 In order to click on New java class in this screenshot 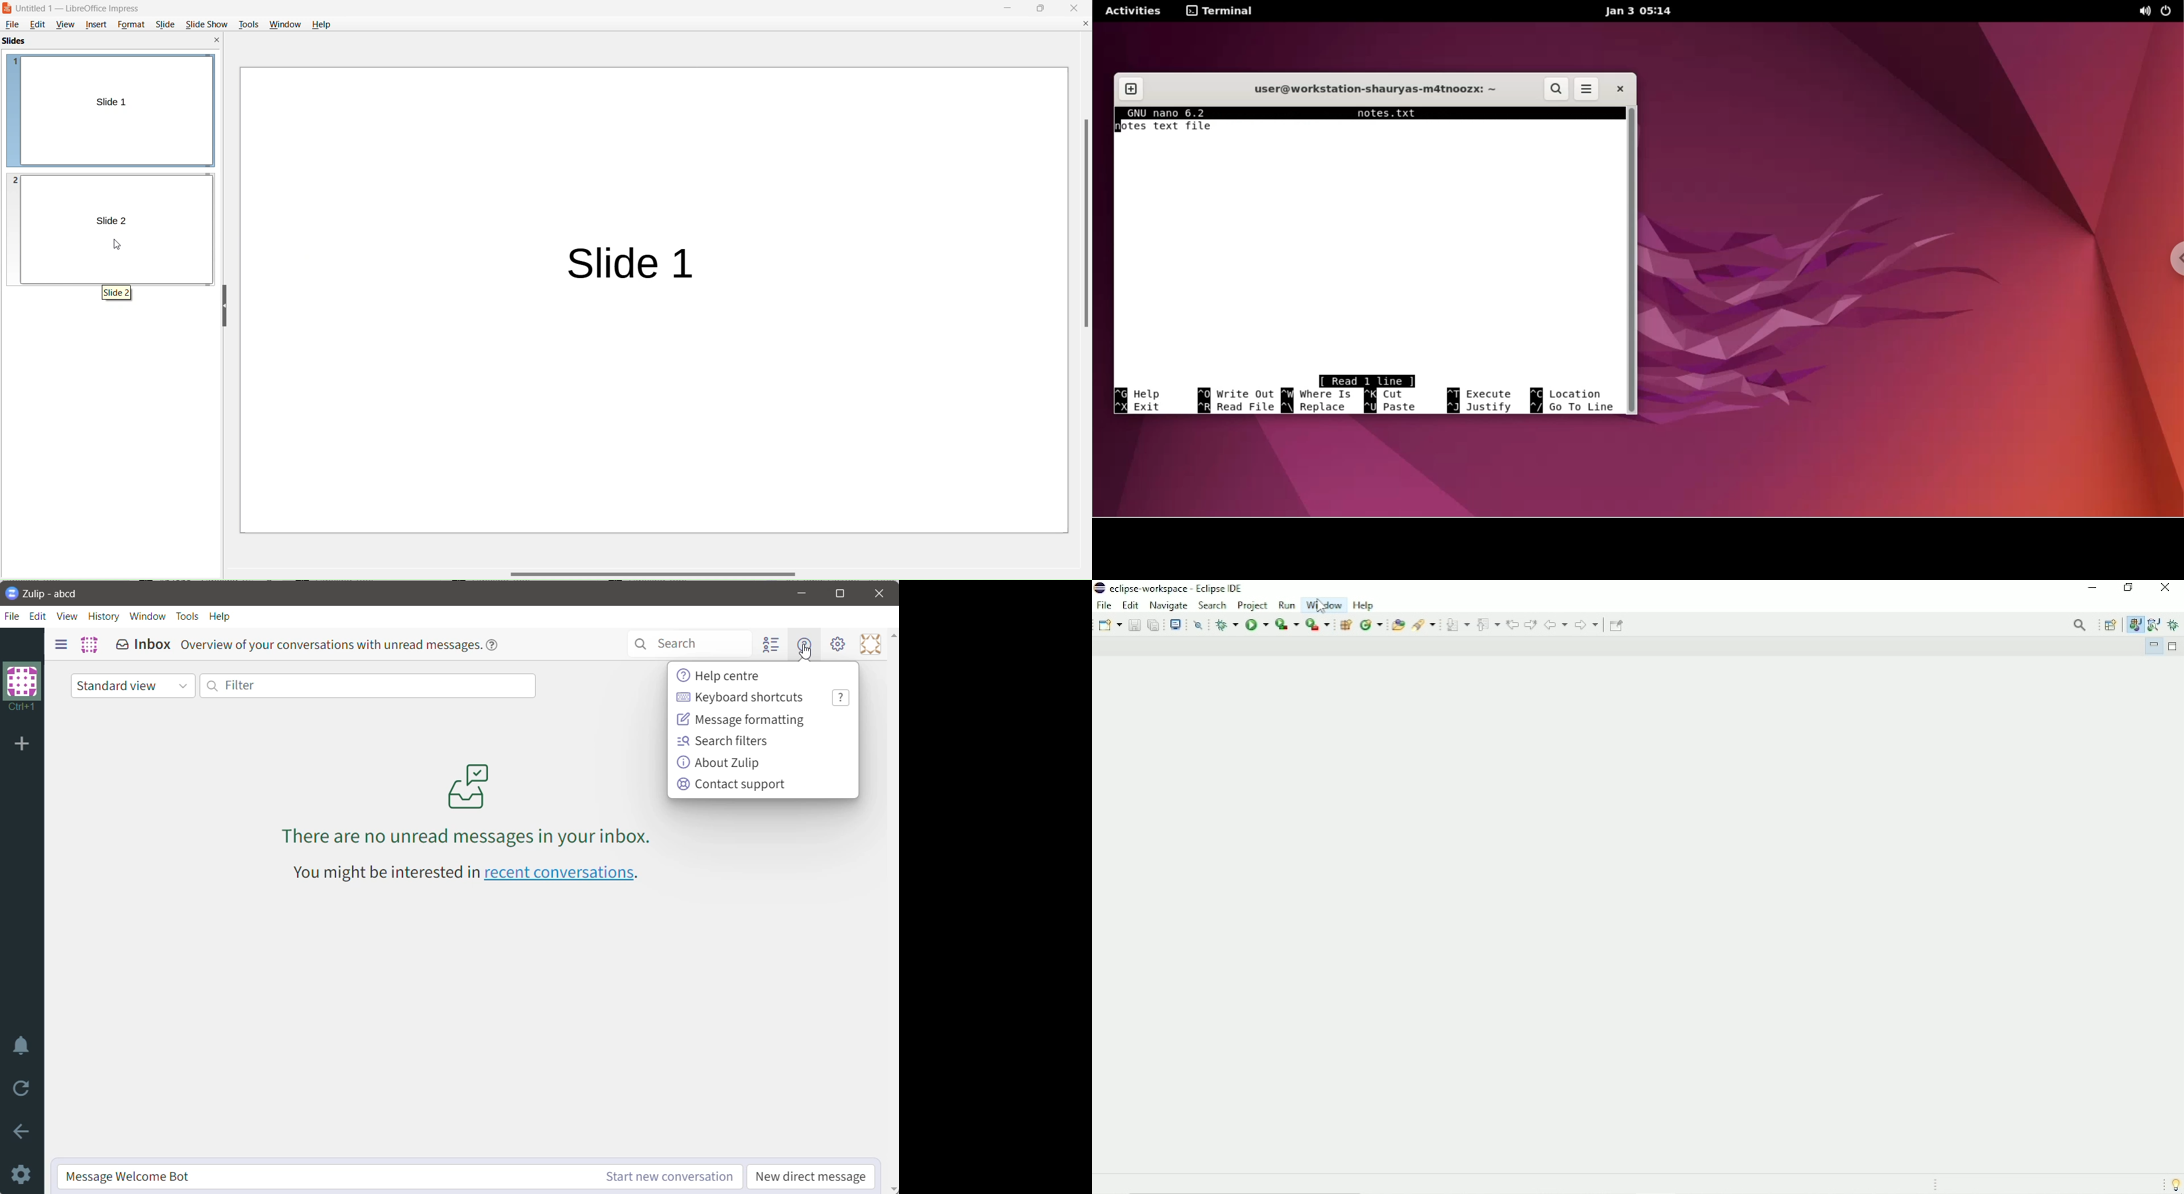, I will do `click(1371, 625)`.